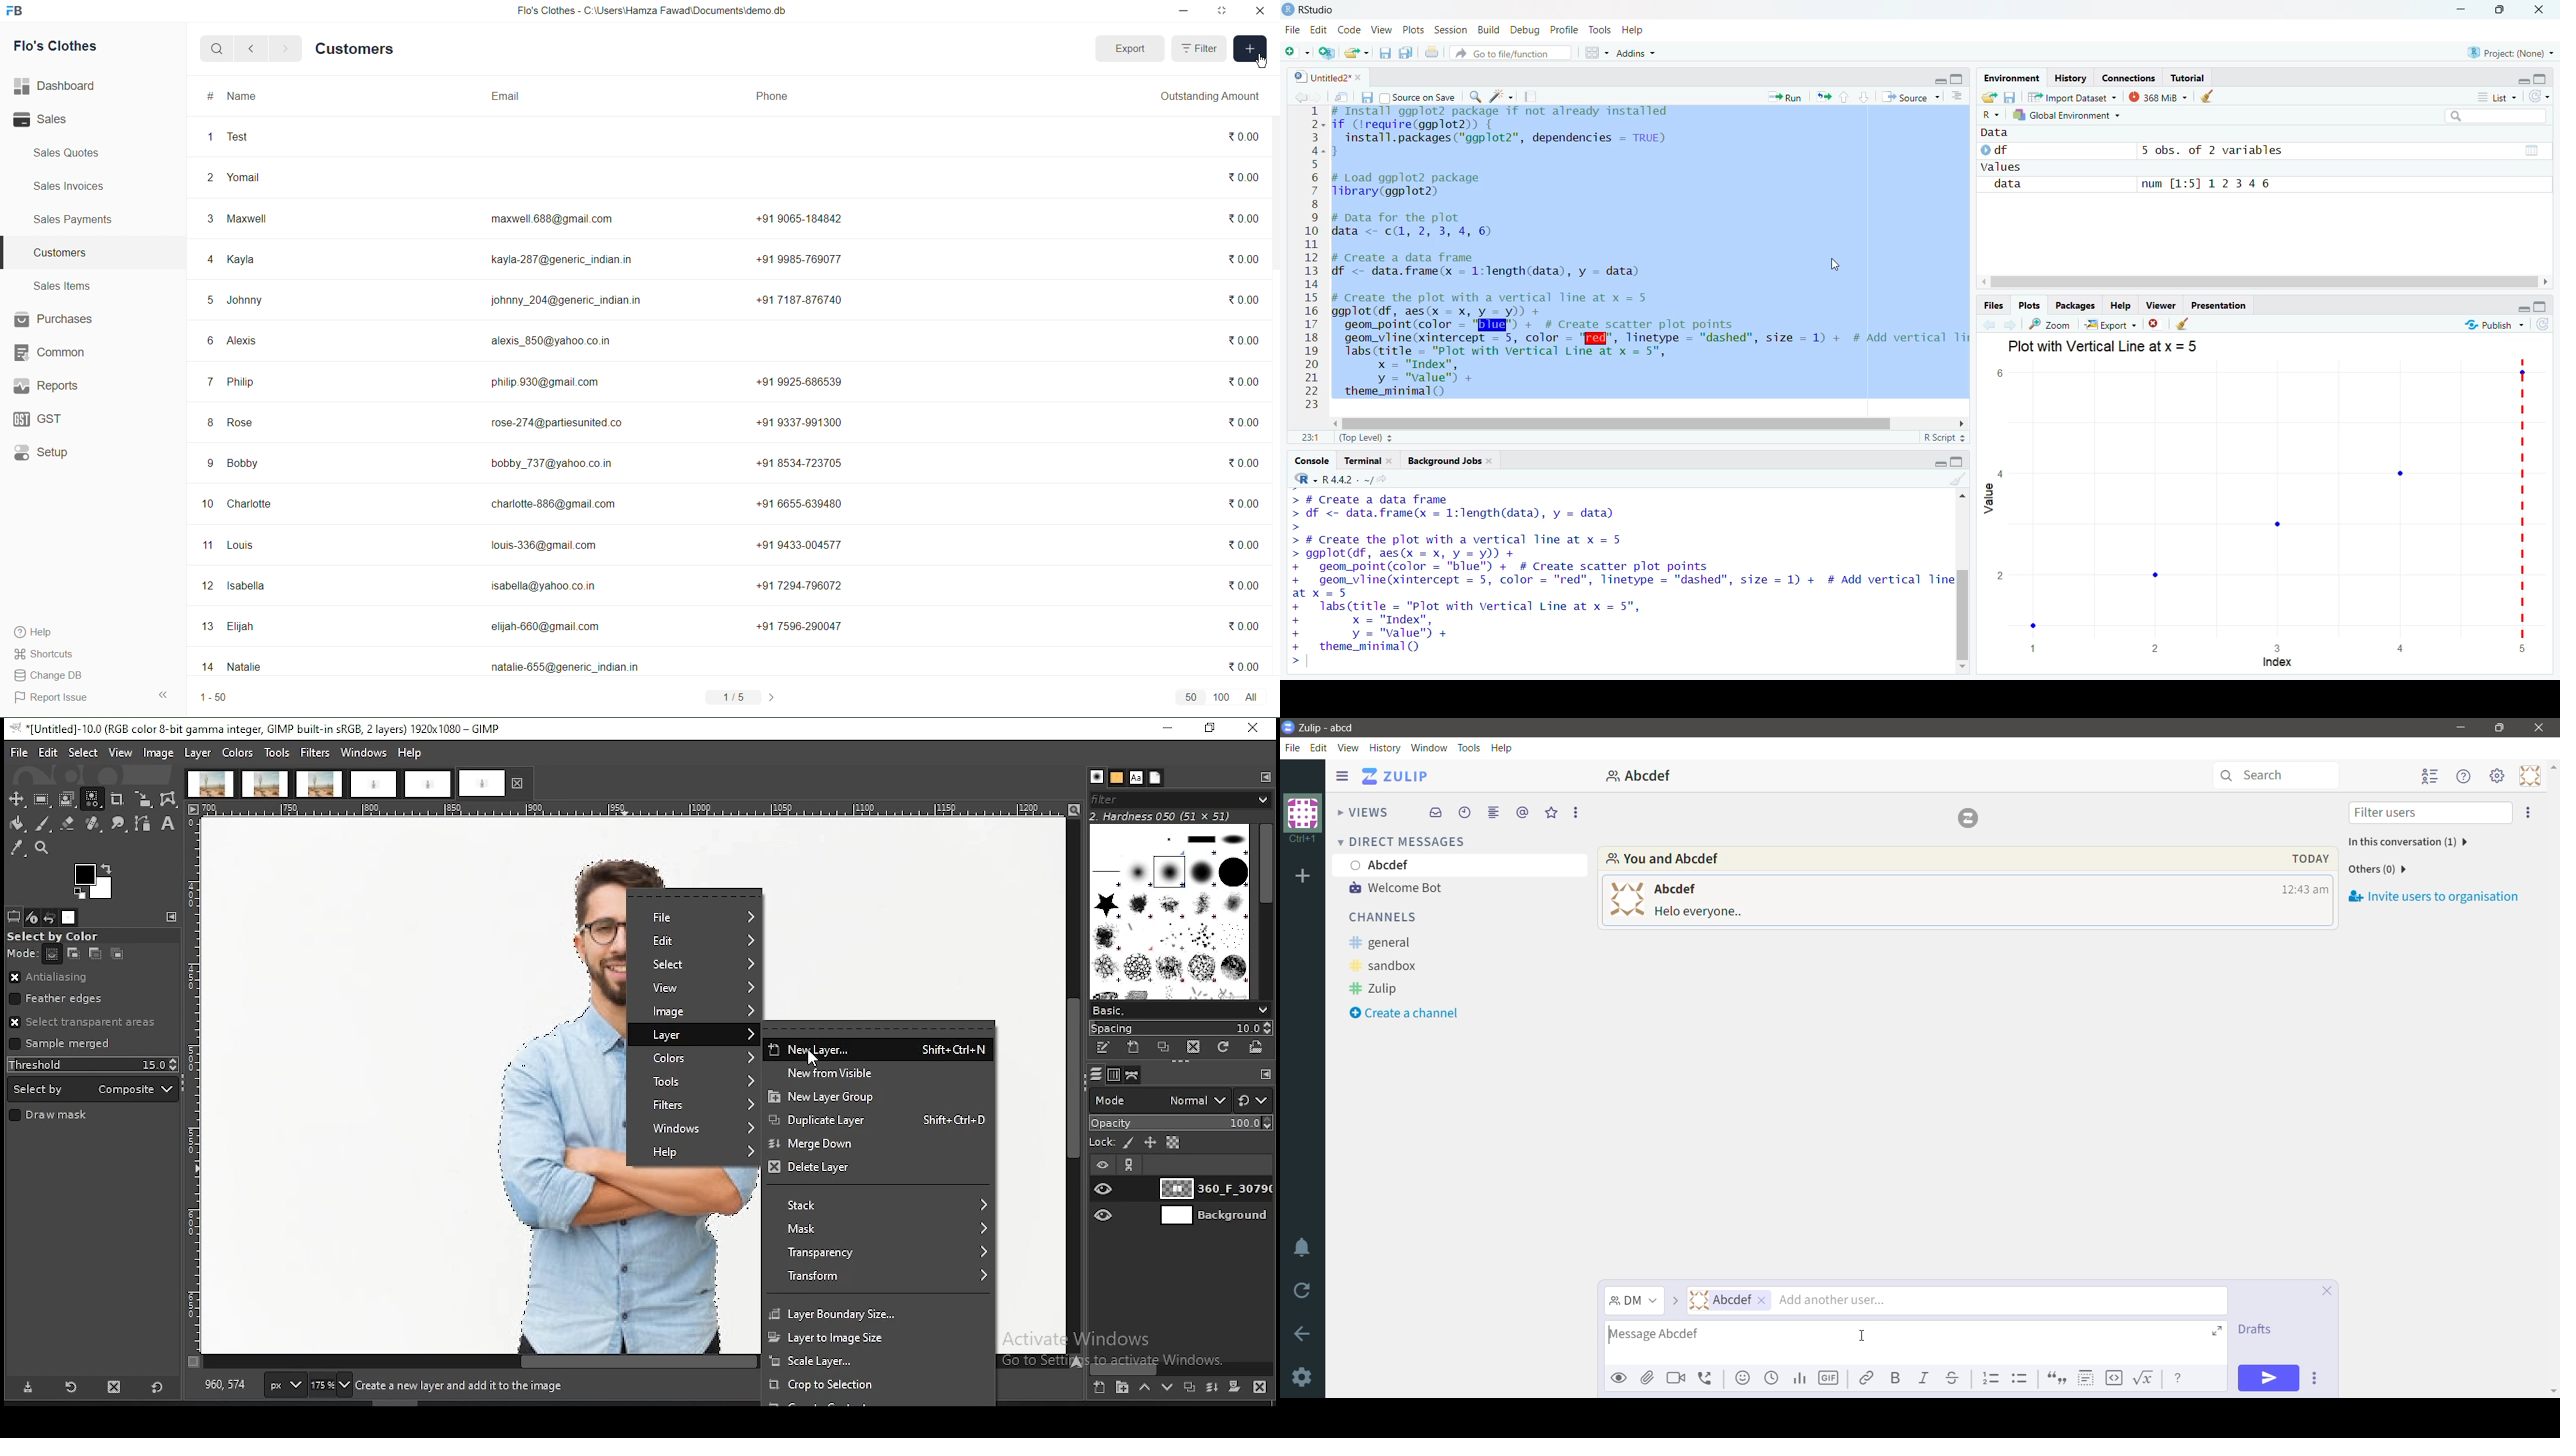 The width and height of the screenshot is (2576, 1456). Describe the element at coordinates (207, 546) in the screenshot. I see `1"` at that location.